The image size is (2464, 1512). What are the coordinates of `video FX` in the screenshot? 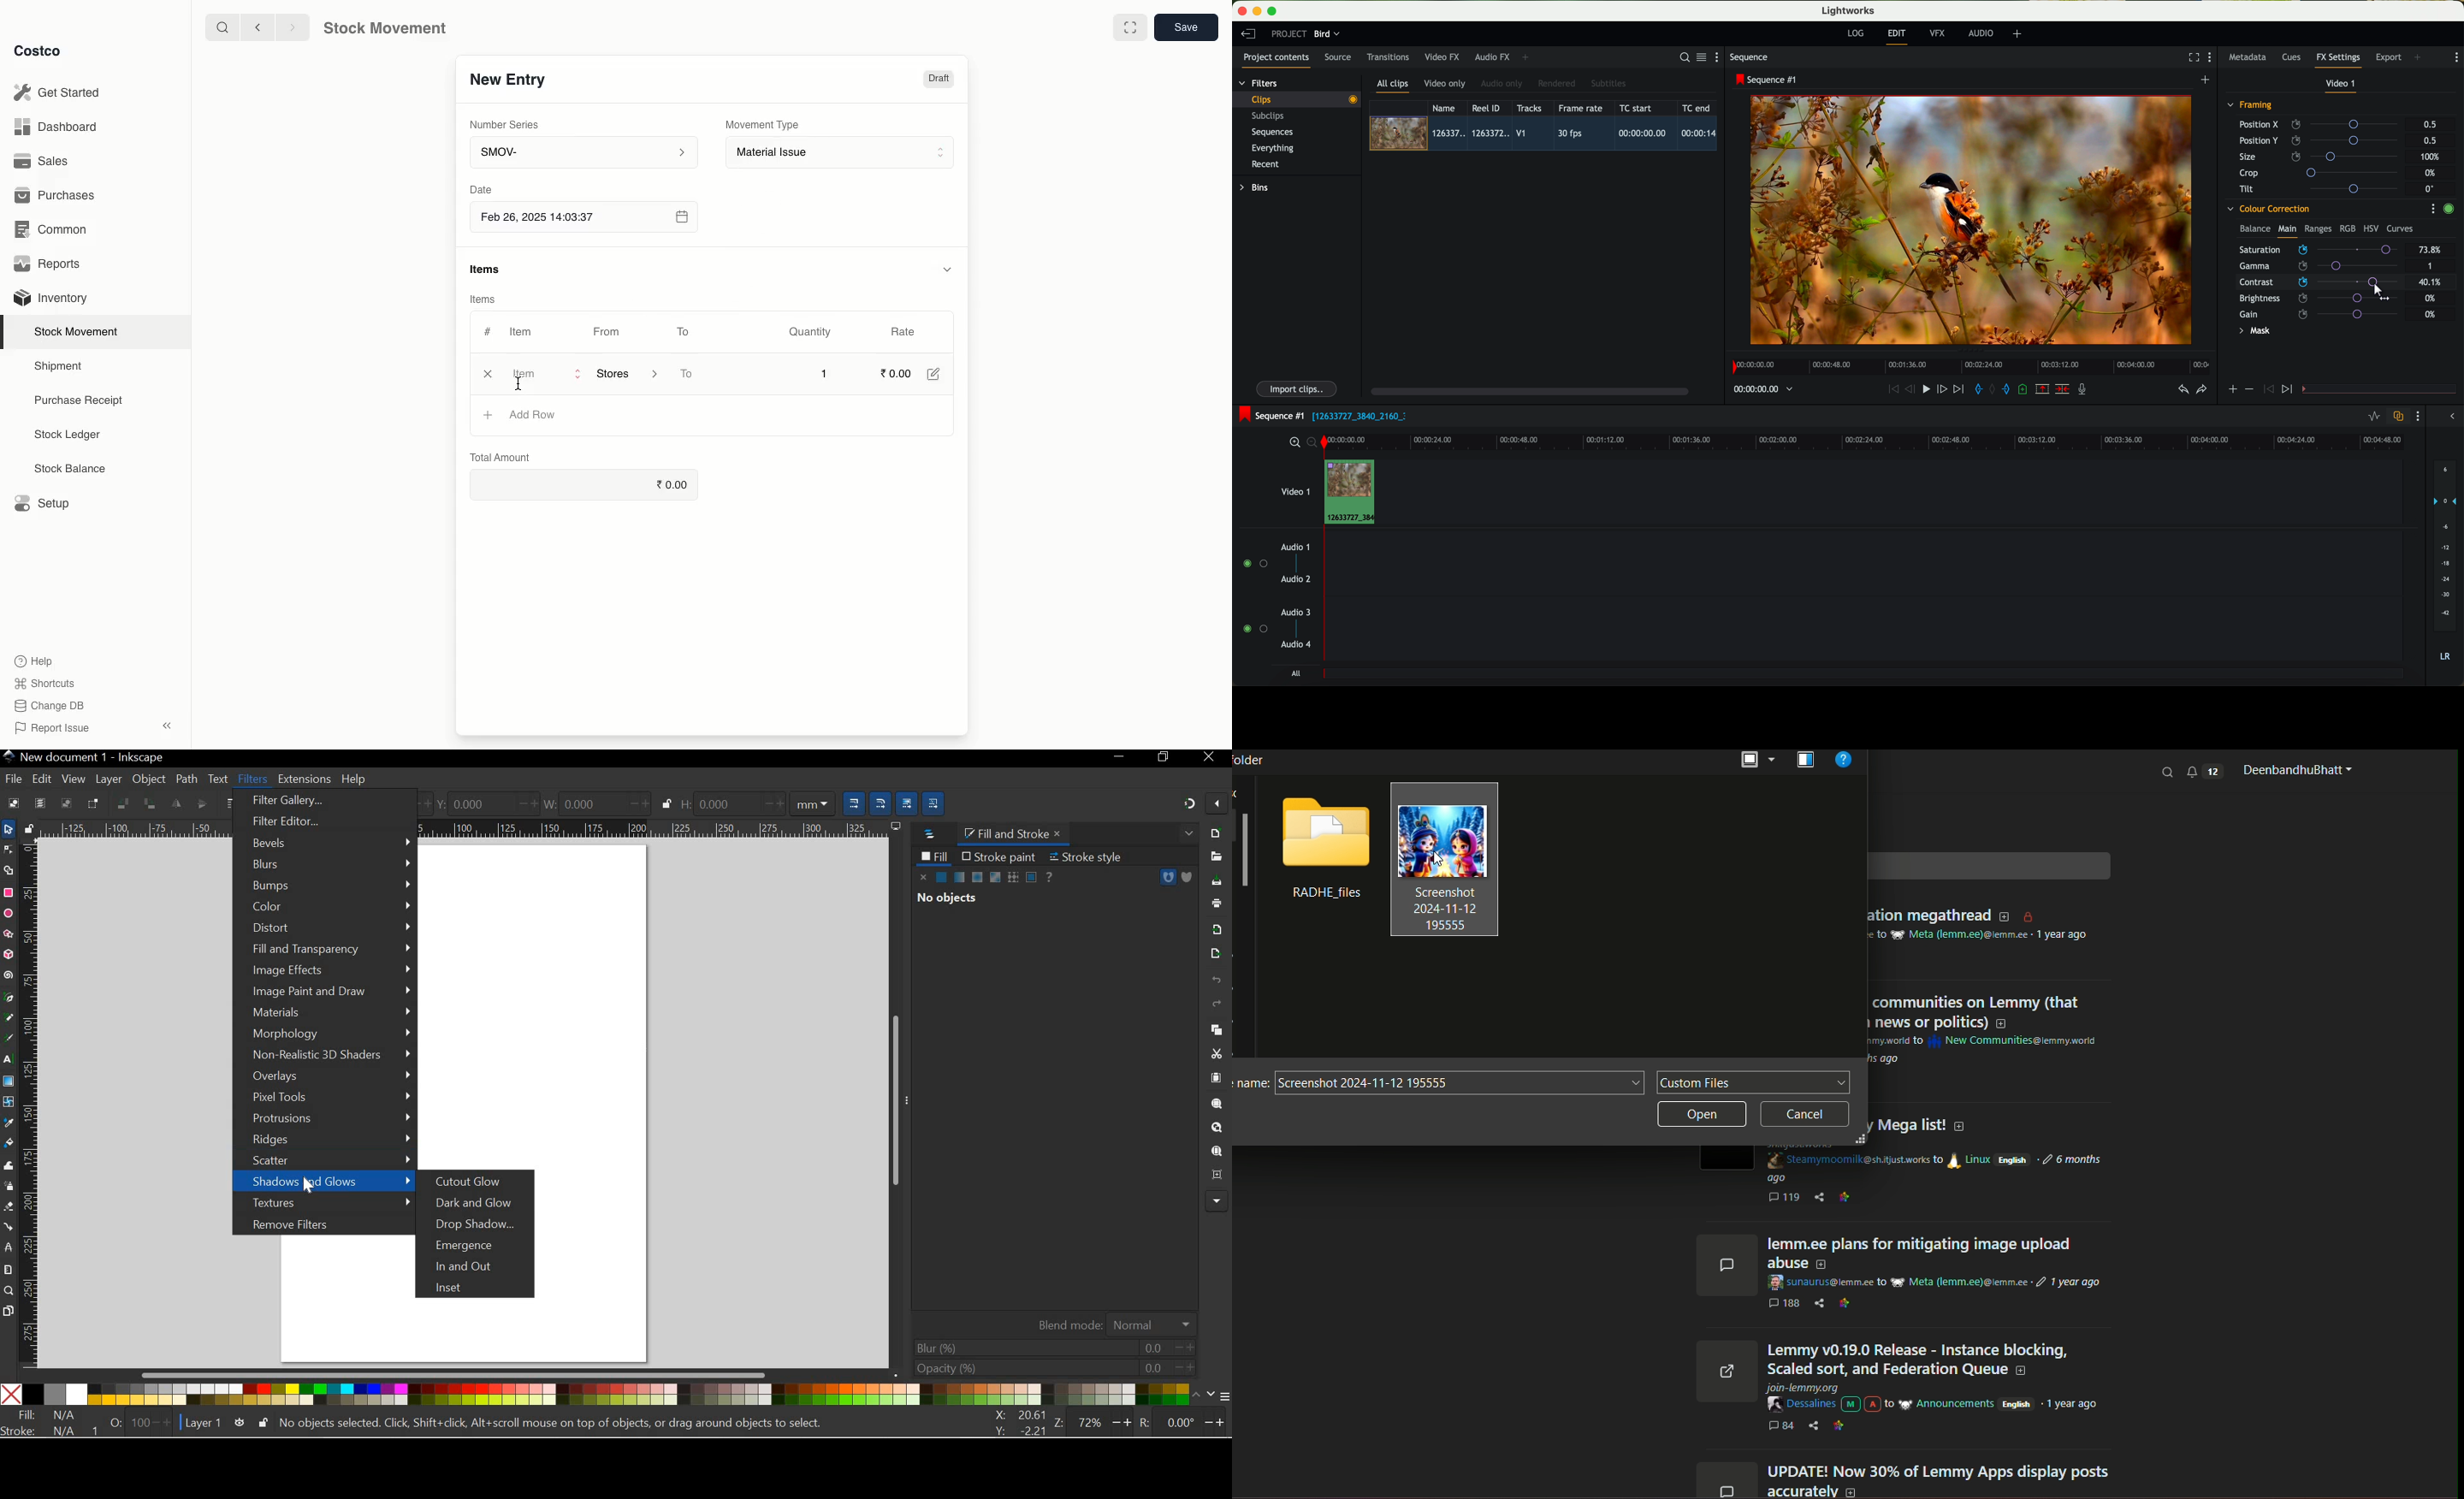 It's located at (1444, 57).